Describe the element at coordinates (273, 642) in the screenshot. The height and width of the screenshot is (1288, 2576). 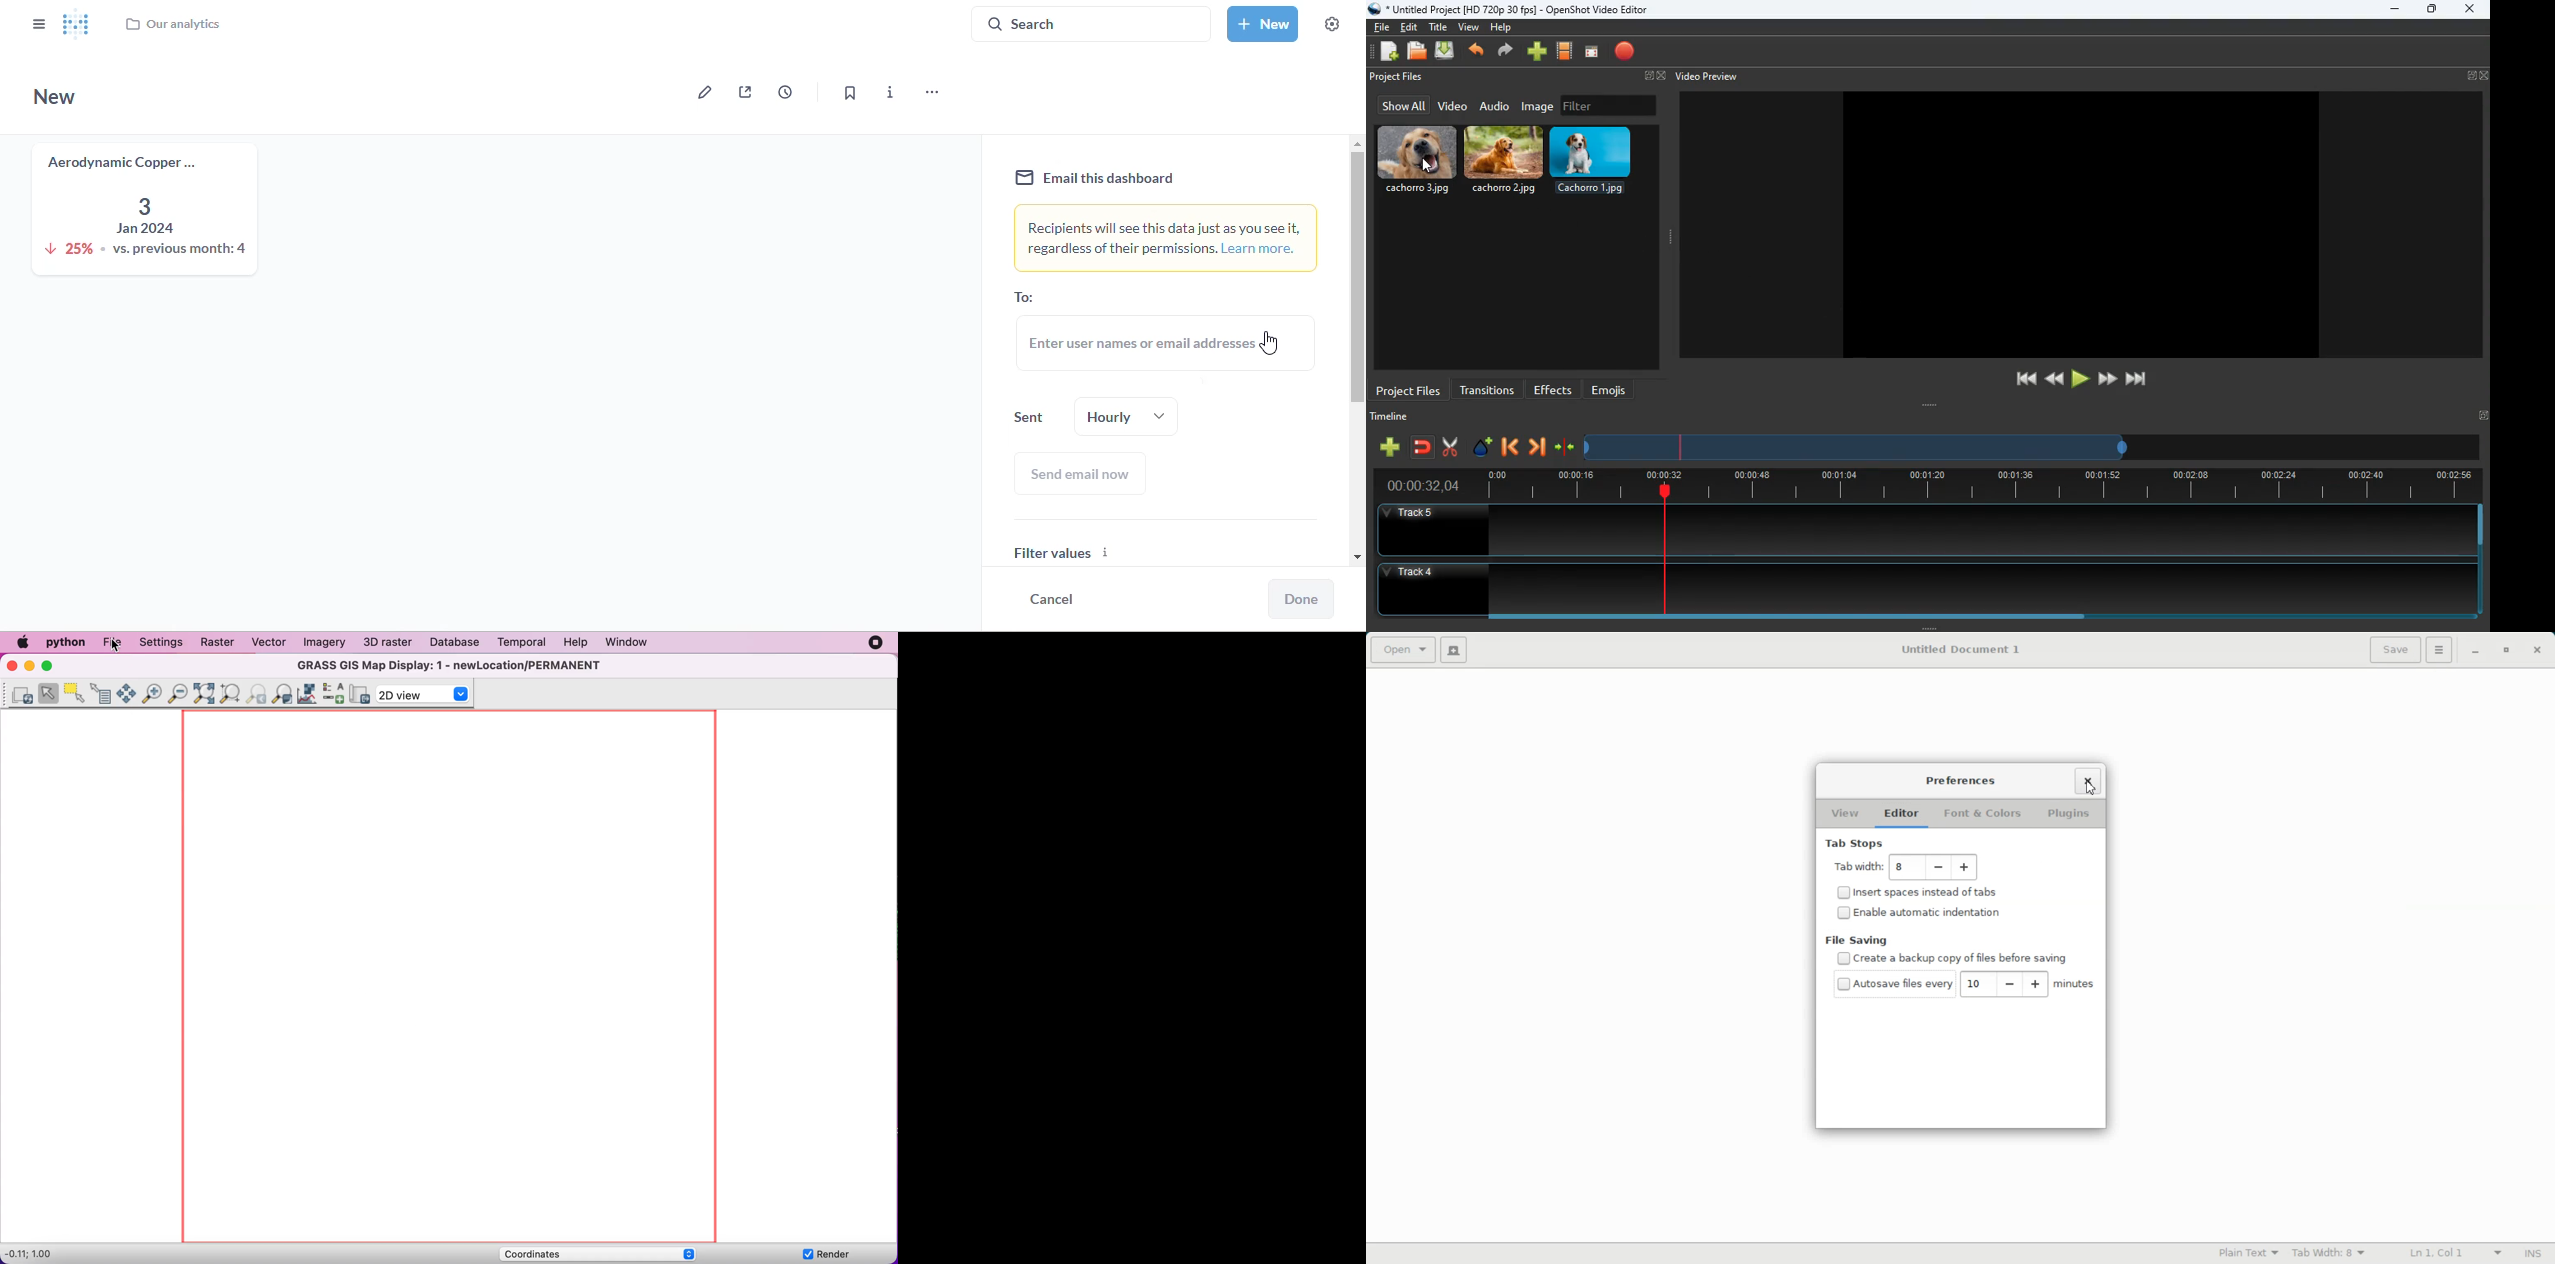
I see `vector` at that location.